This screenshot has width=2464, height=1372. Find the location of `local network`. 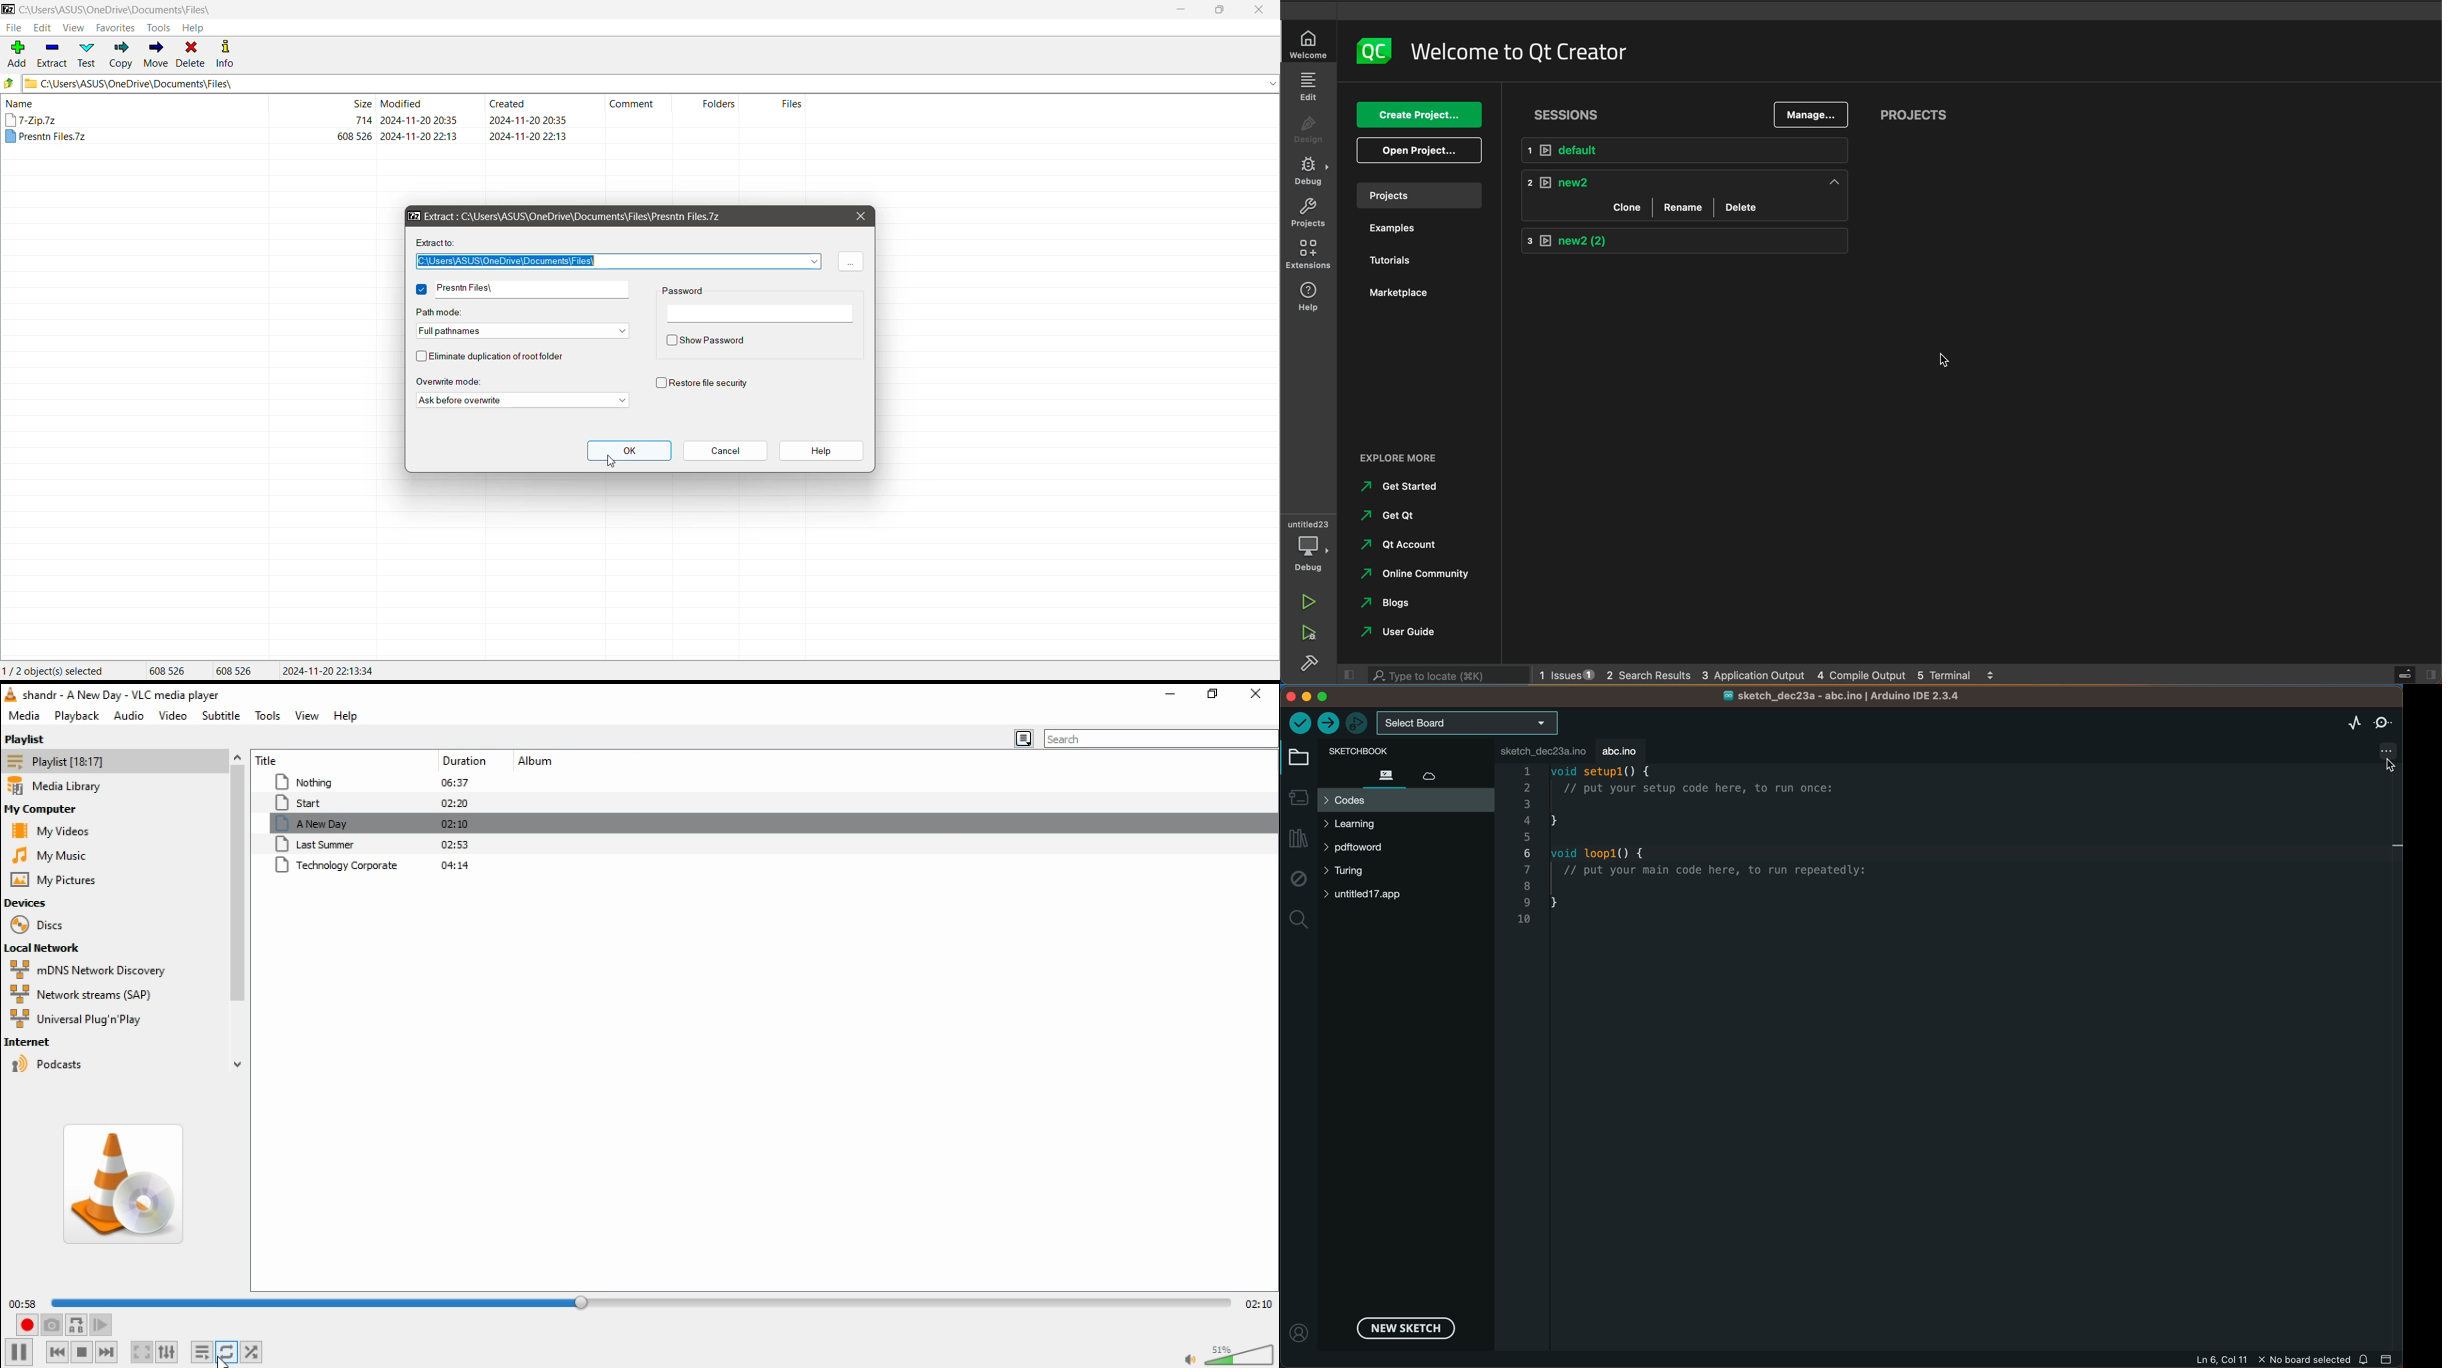

local network is located at coordinates (46, 949).